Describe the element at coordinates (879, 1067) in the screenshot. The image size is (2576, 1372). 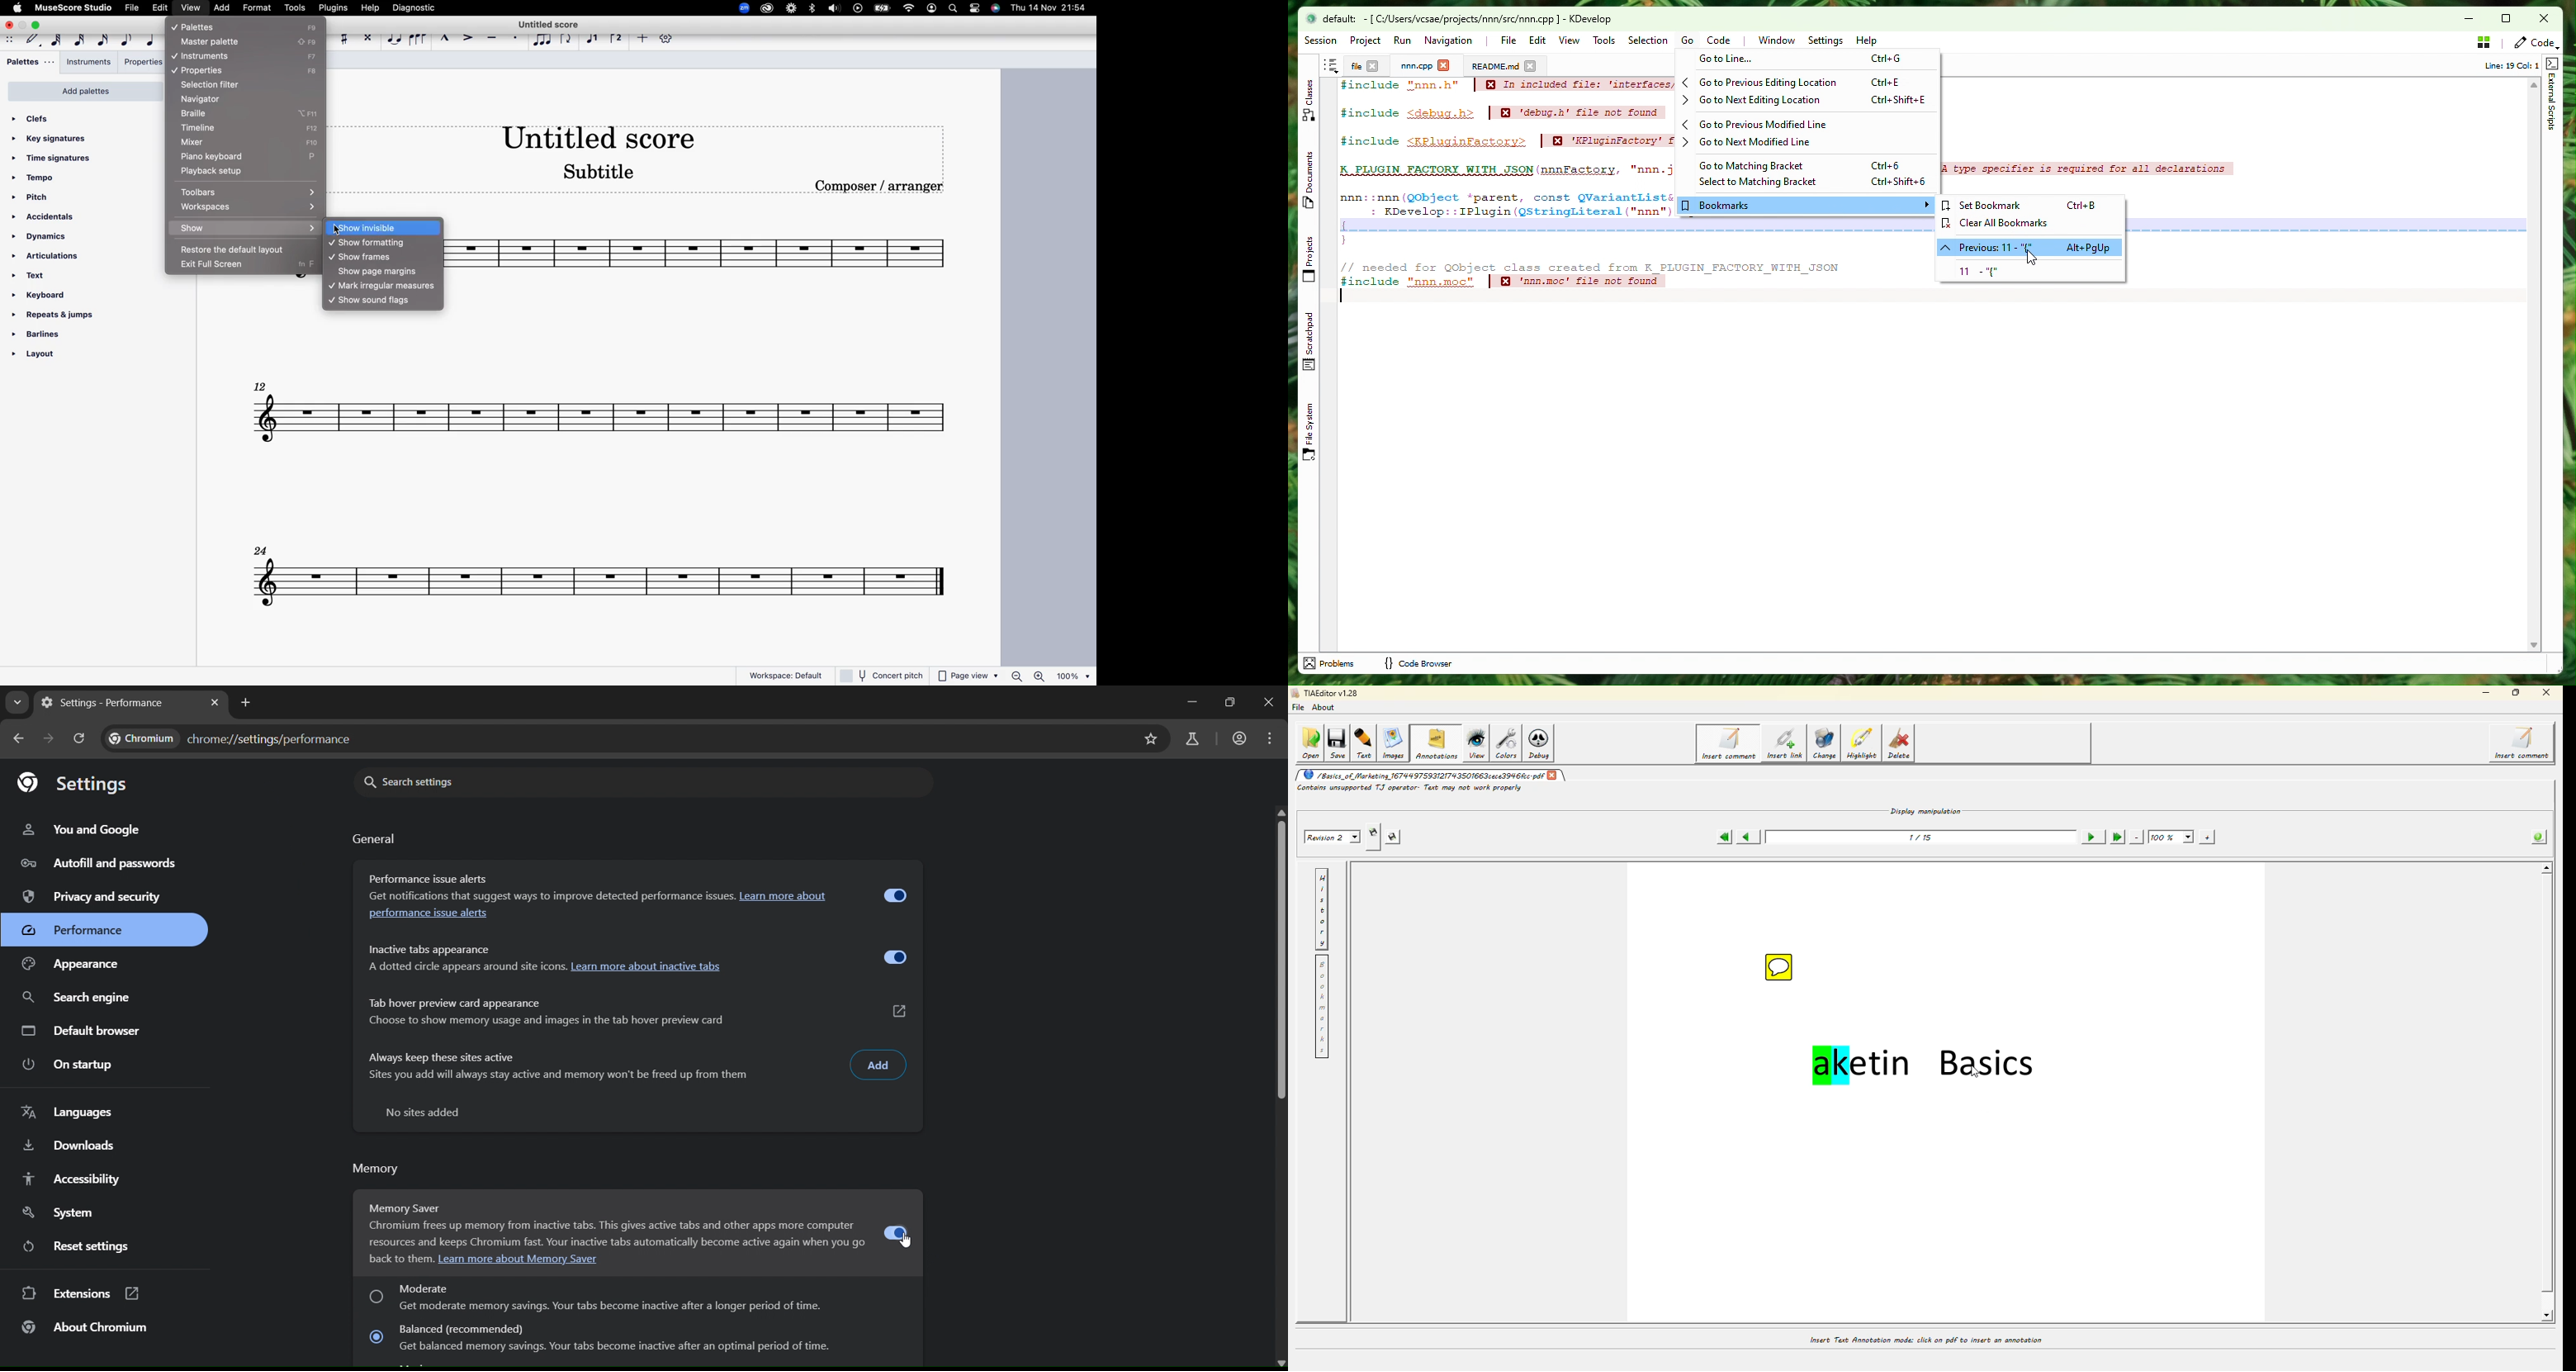
I see `Add Input` at that location.